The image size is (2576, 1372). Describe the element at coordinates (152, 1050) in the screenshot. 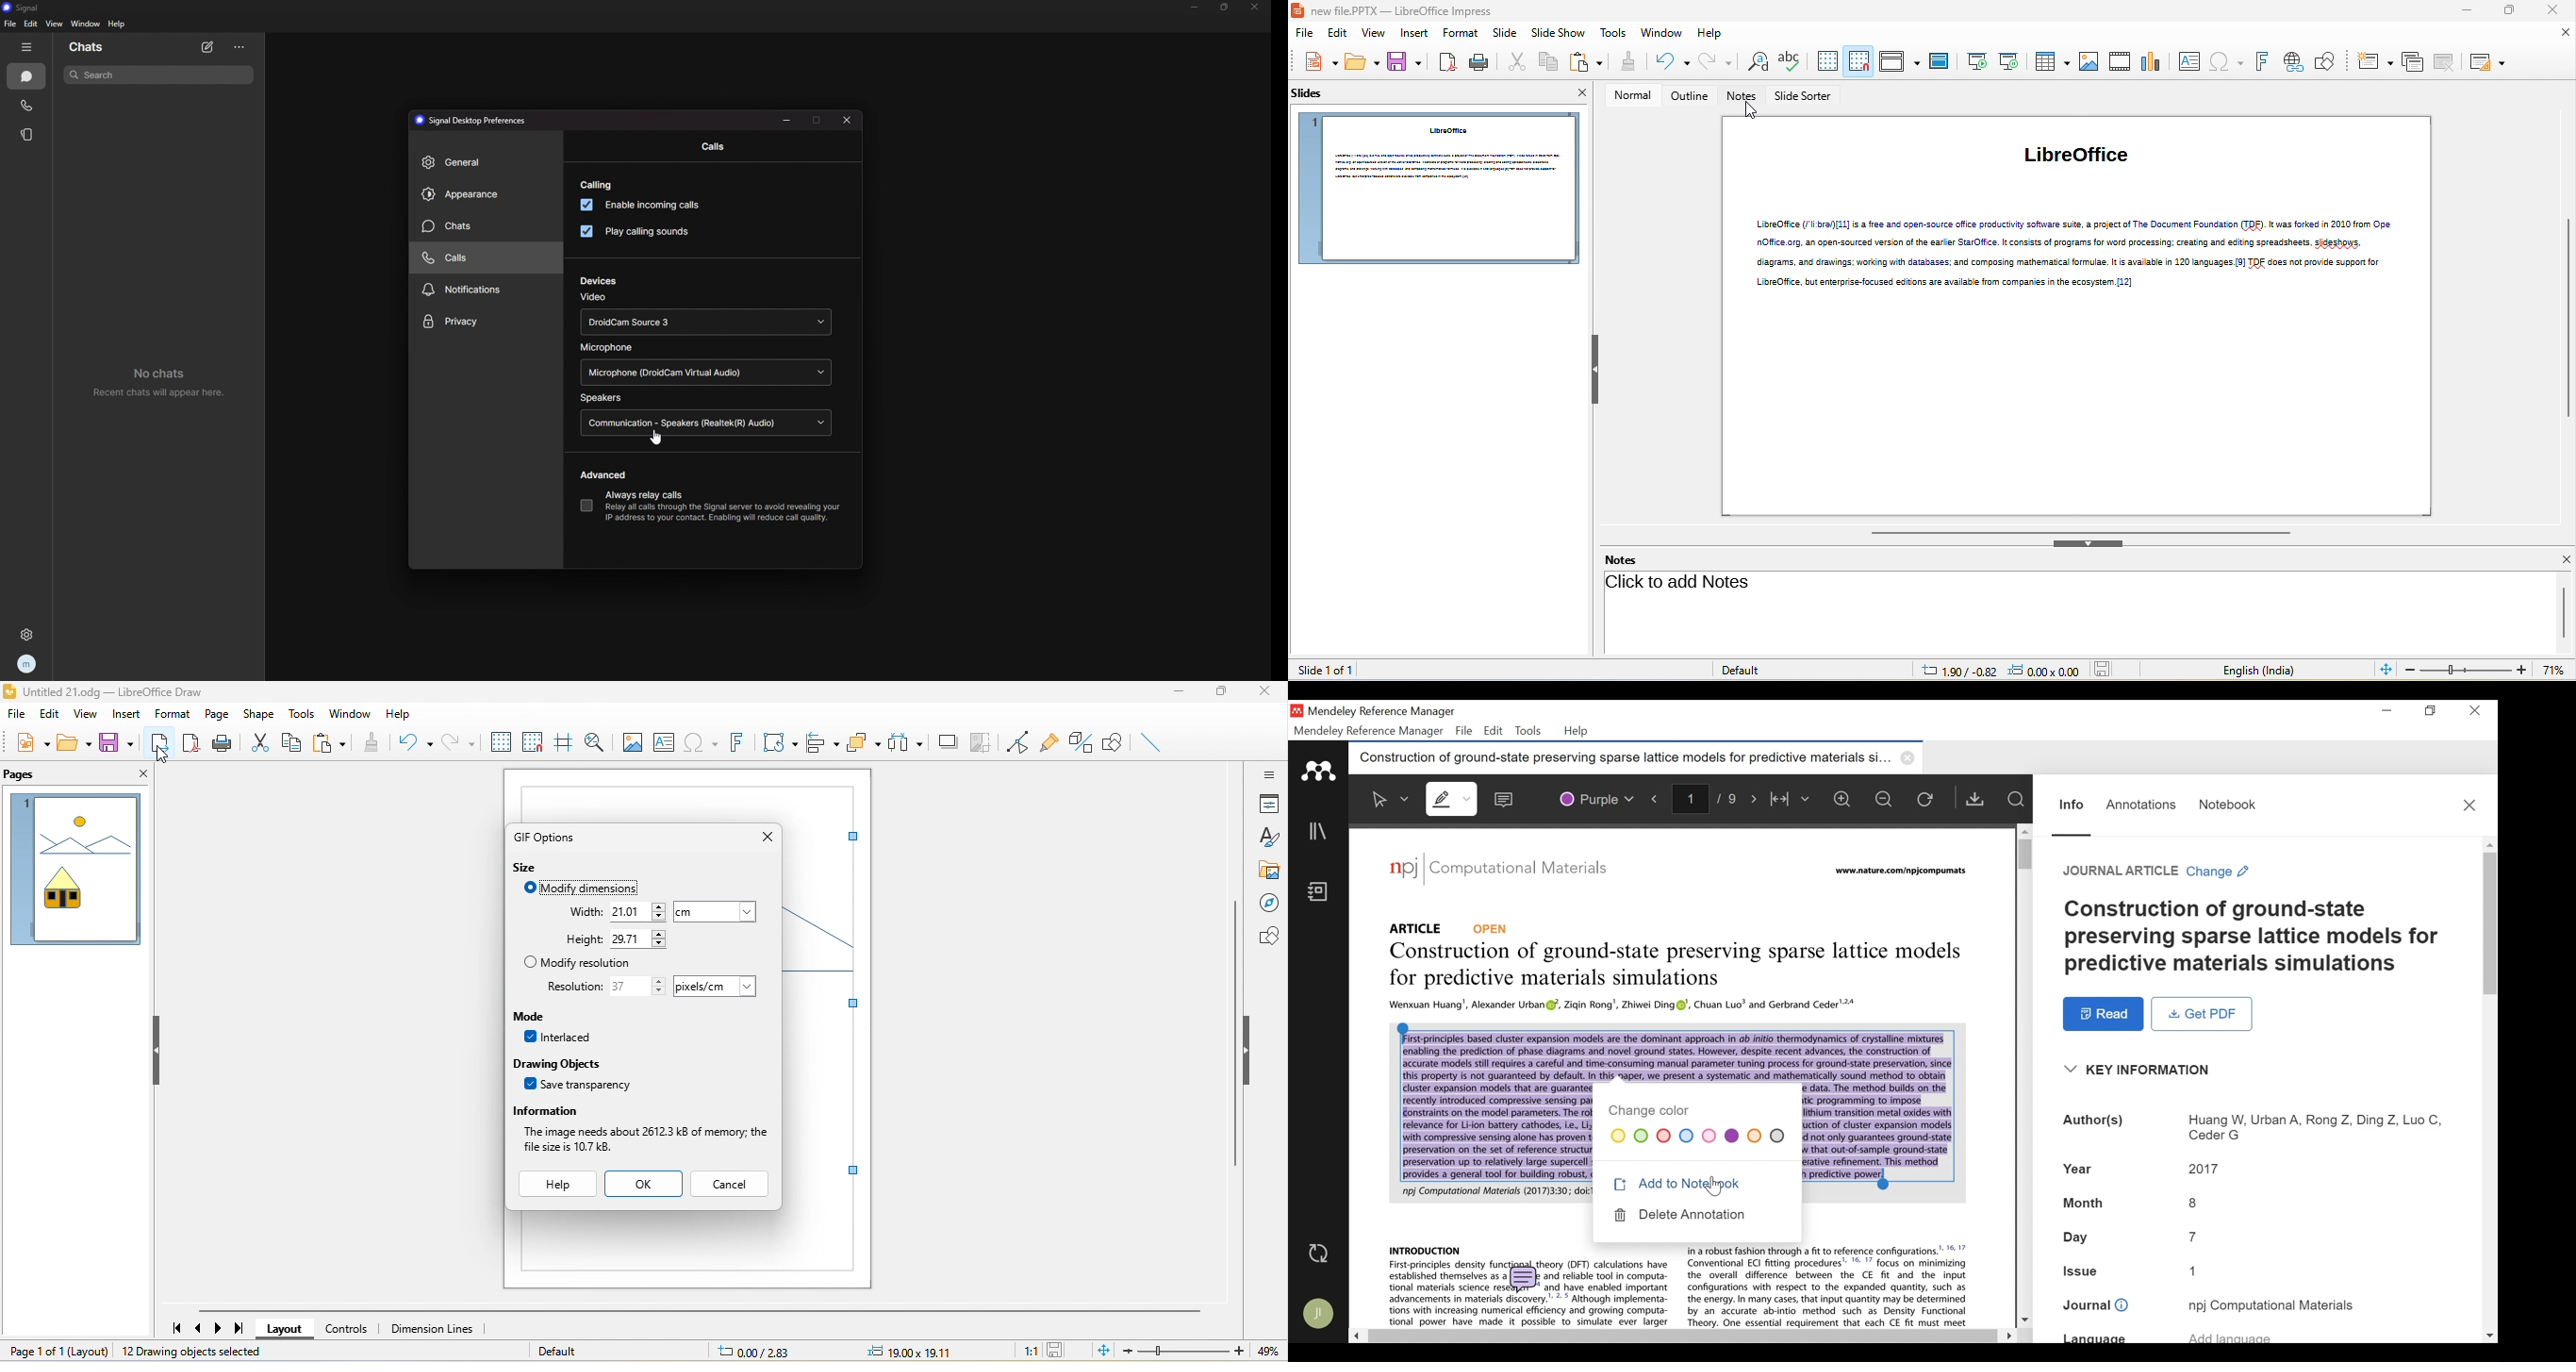

I see `hide` at that location.